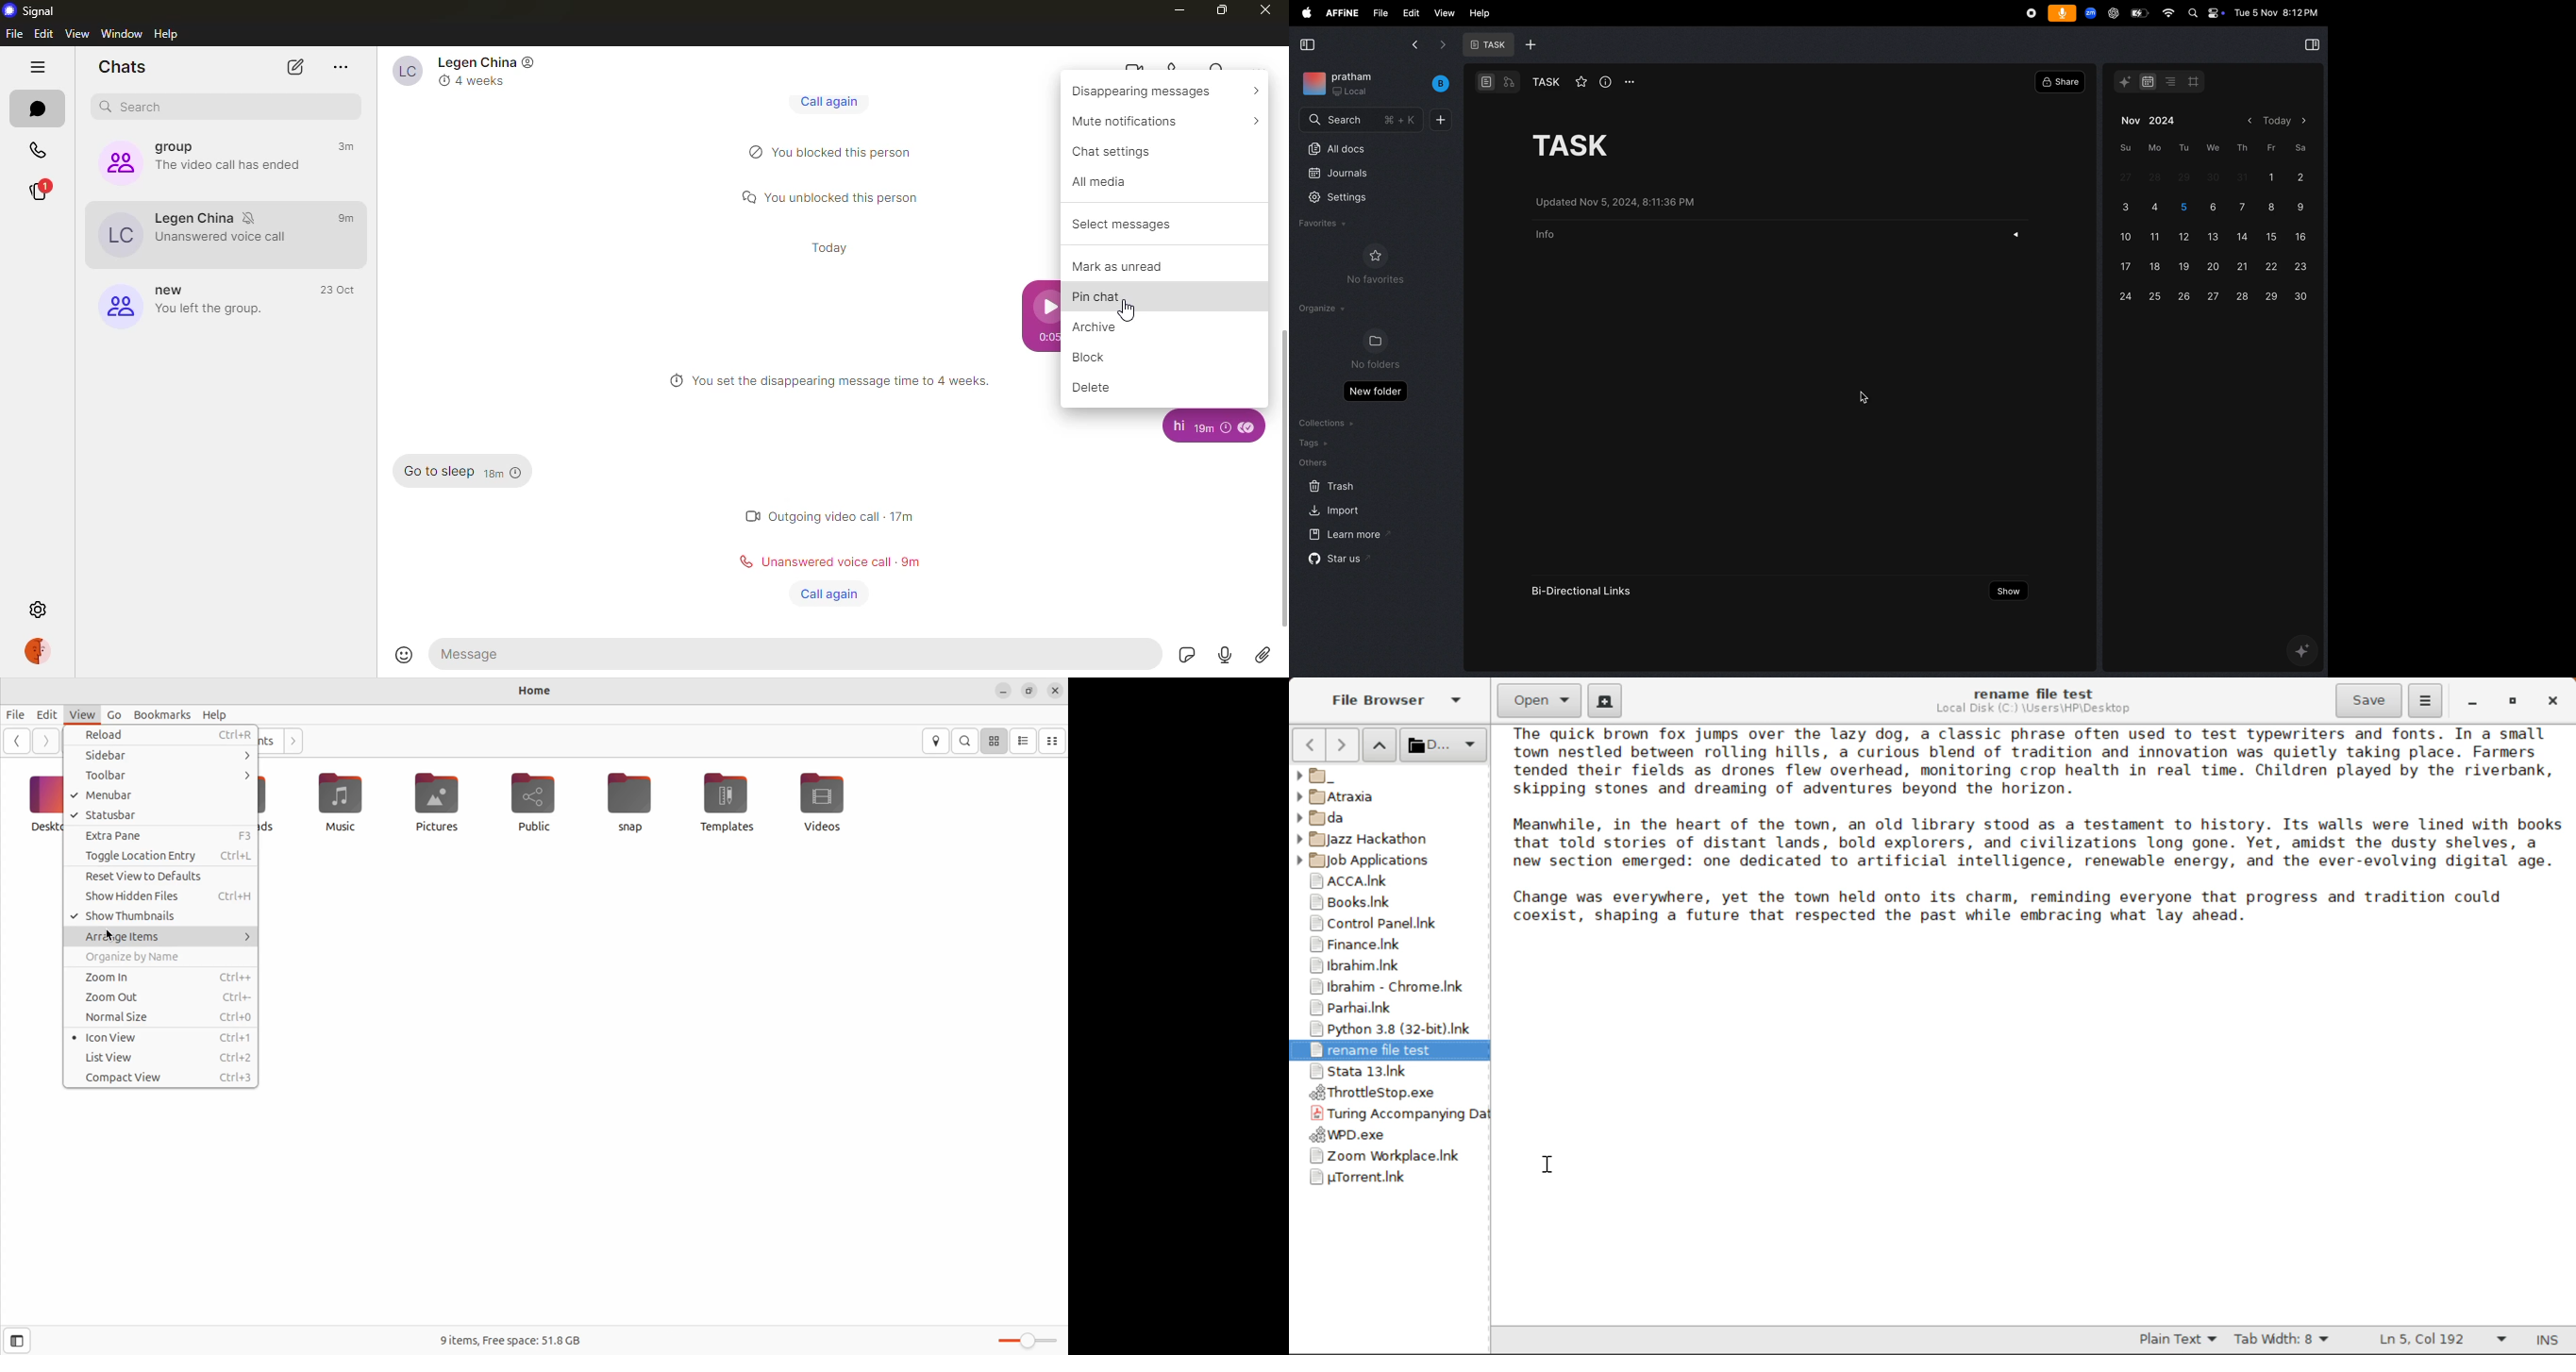 The image size is (2576, 1372). I want to click on Job Applications Folder, so click(1380, 863).